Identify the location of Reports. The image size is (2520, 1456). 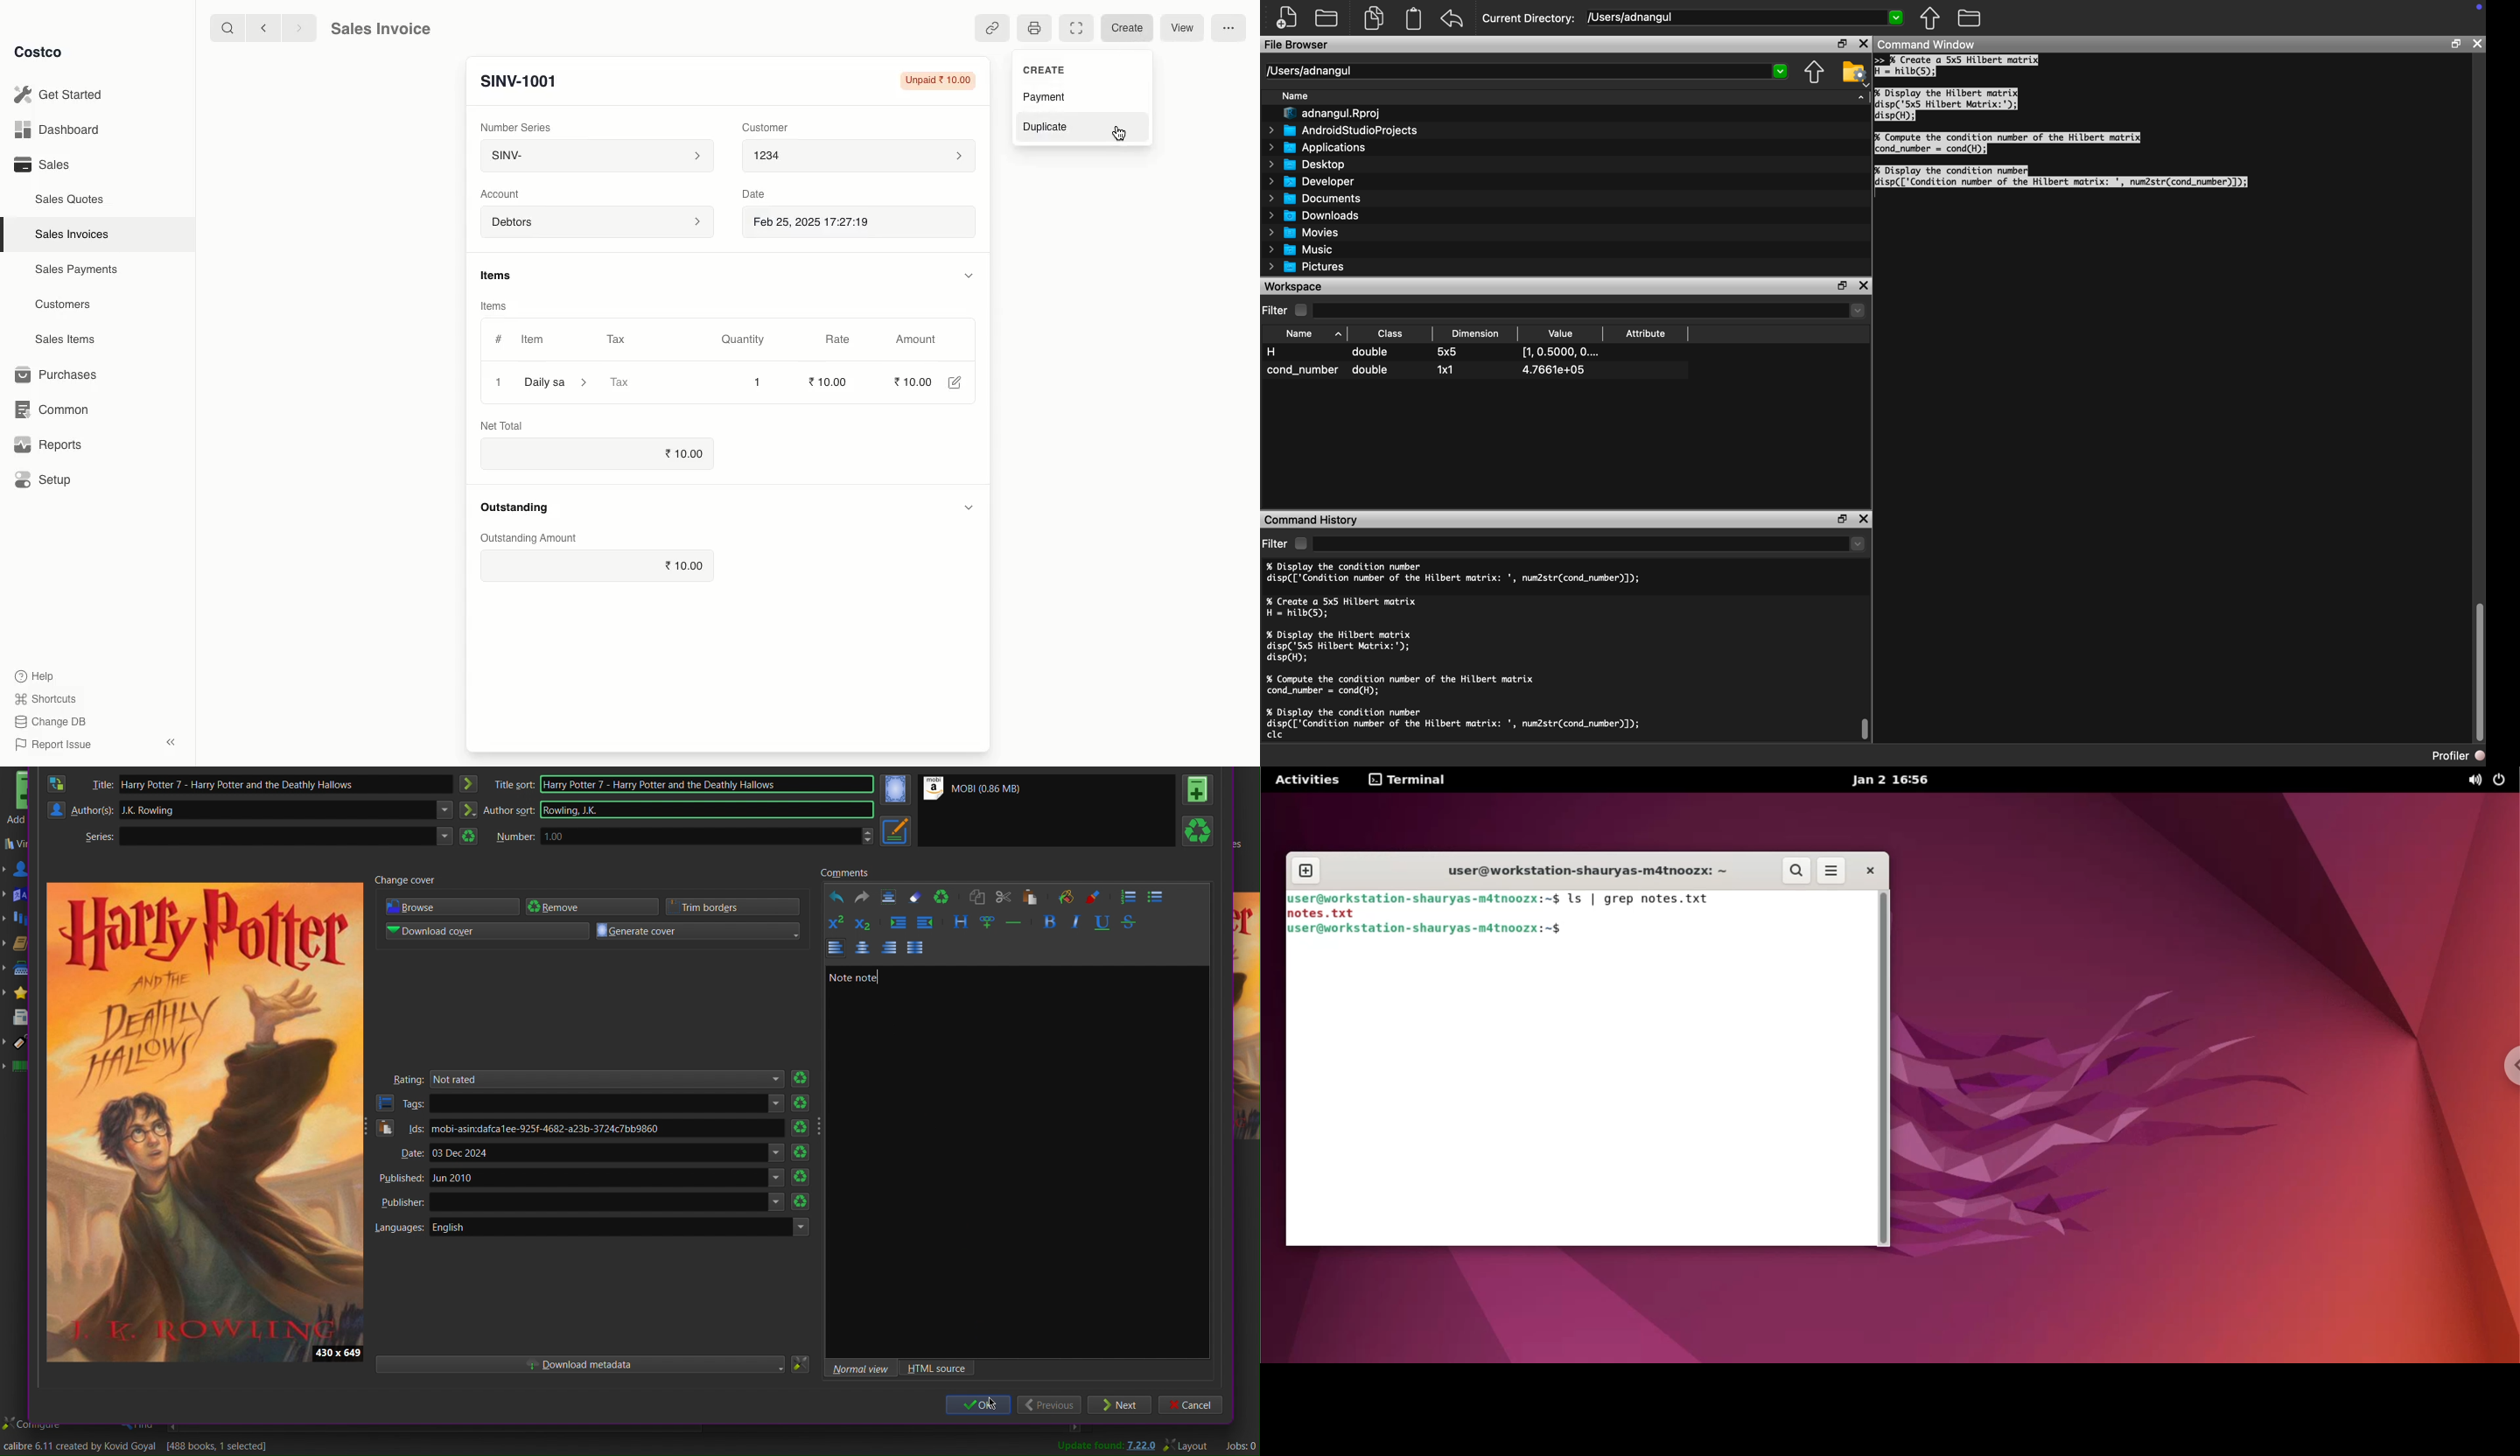
(48, 446).